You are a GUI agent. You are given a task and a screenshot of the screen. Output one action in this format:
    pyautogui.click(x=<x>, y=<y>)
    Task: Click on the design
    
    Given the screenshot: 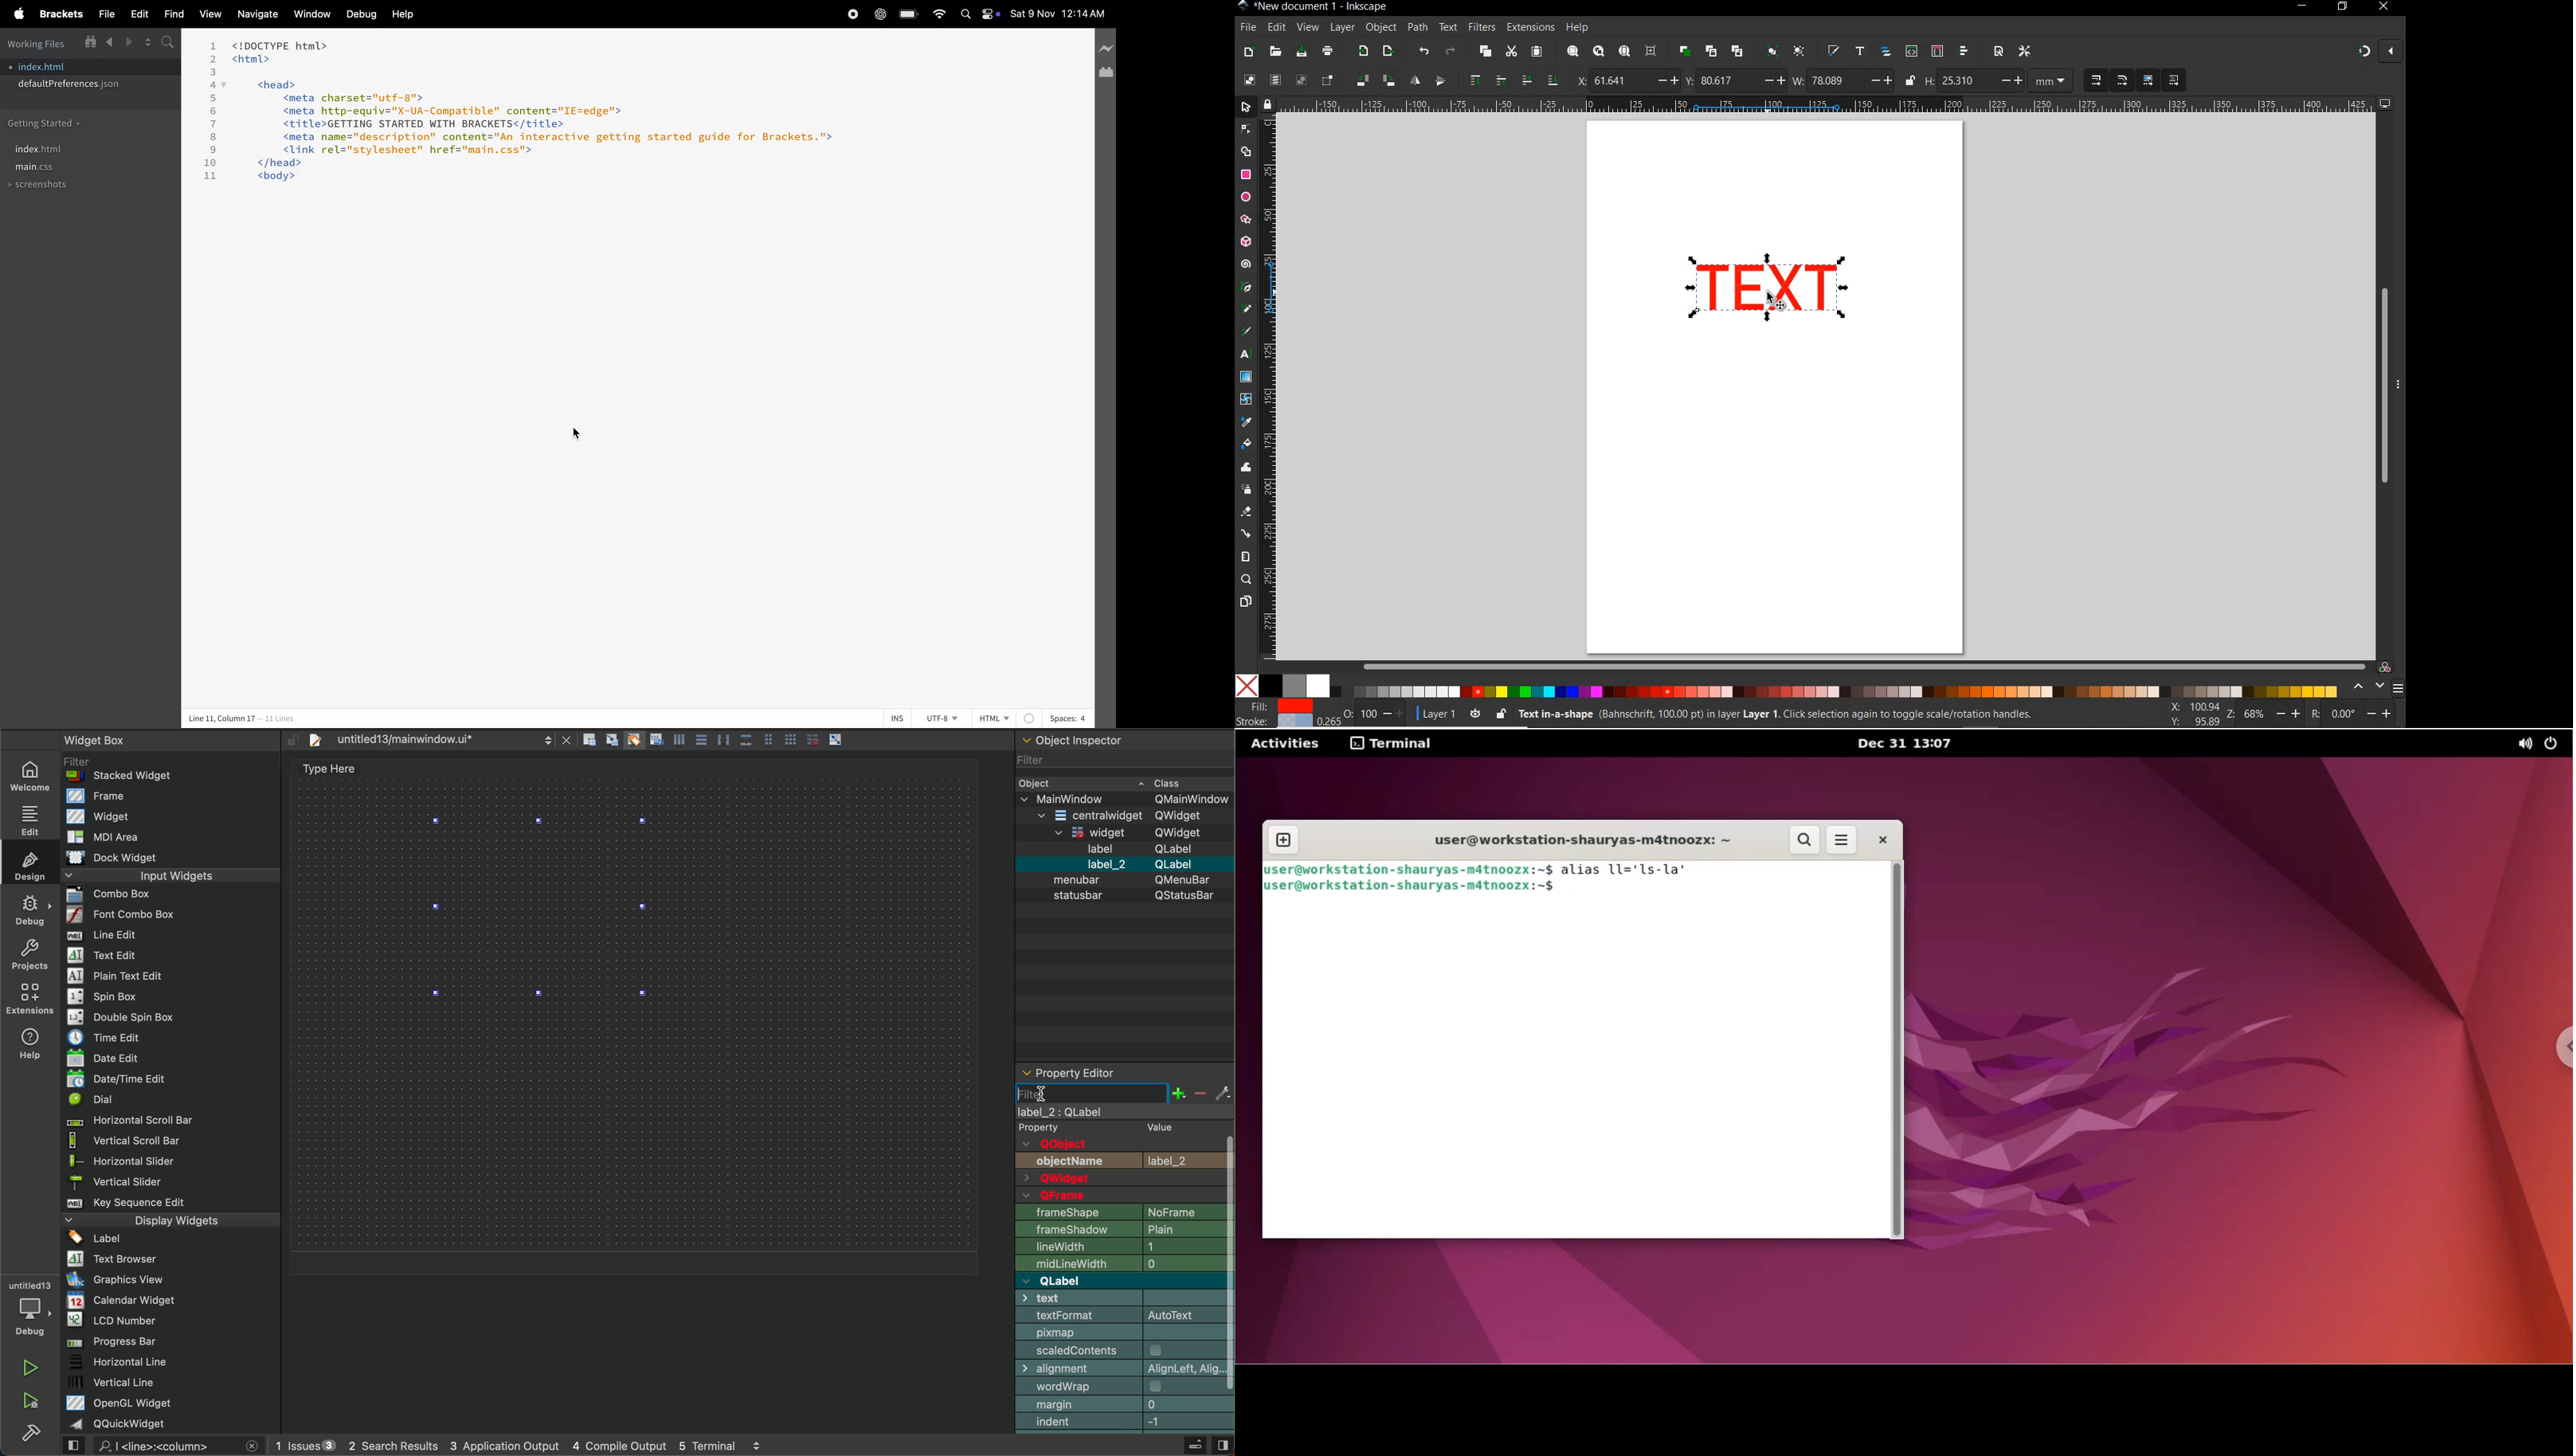 What is the action you would take?
    pyautogui.click(x=29, y=863)
    